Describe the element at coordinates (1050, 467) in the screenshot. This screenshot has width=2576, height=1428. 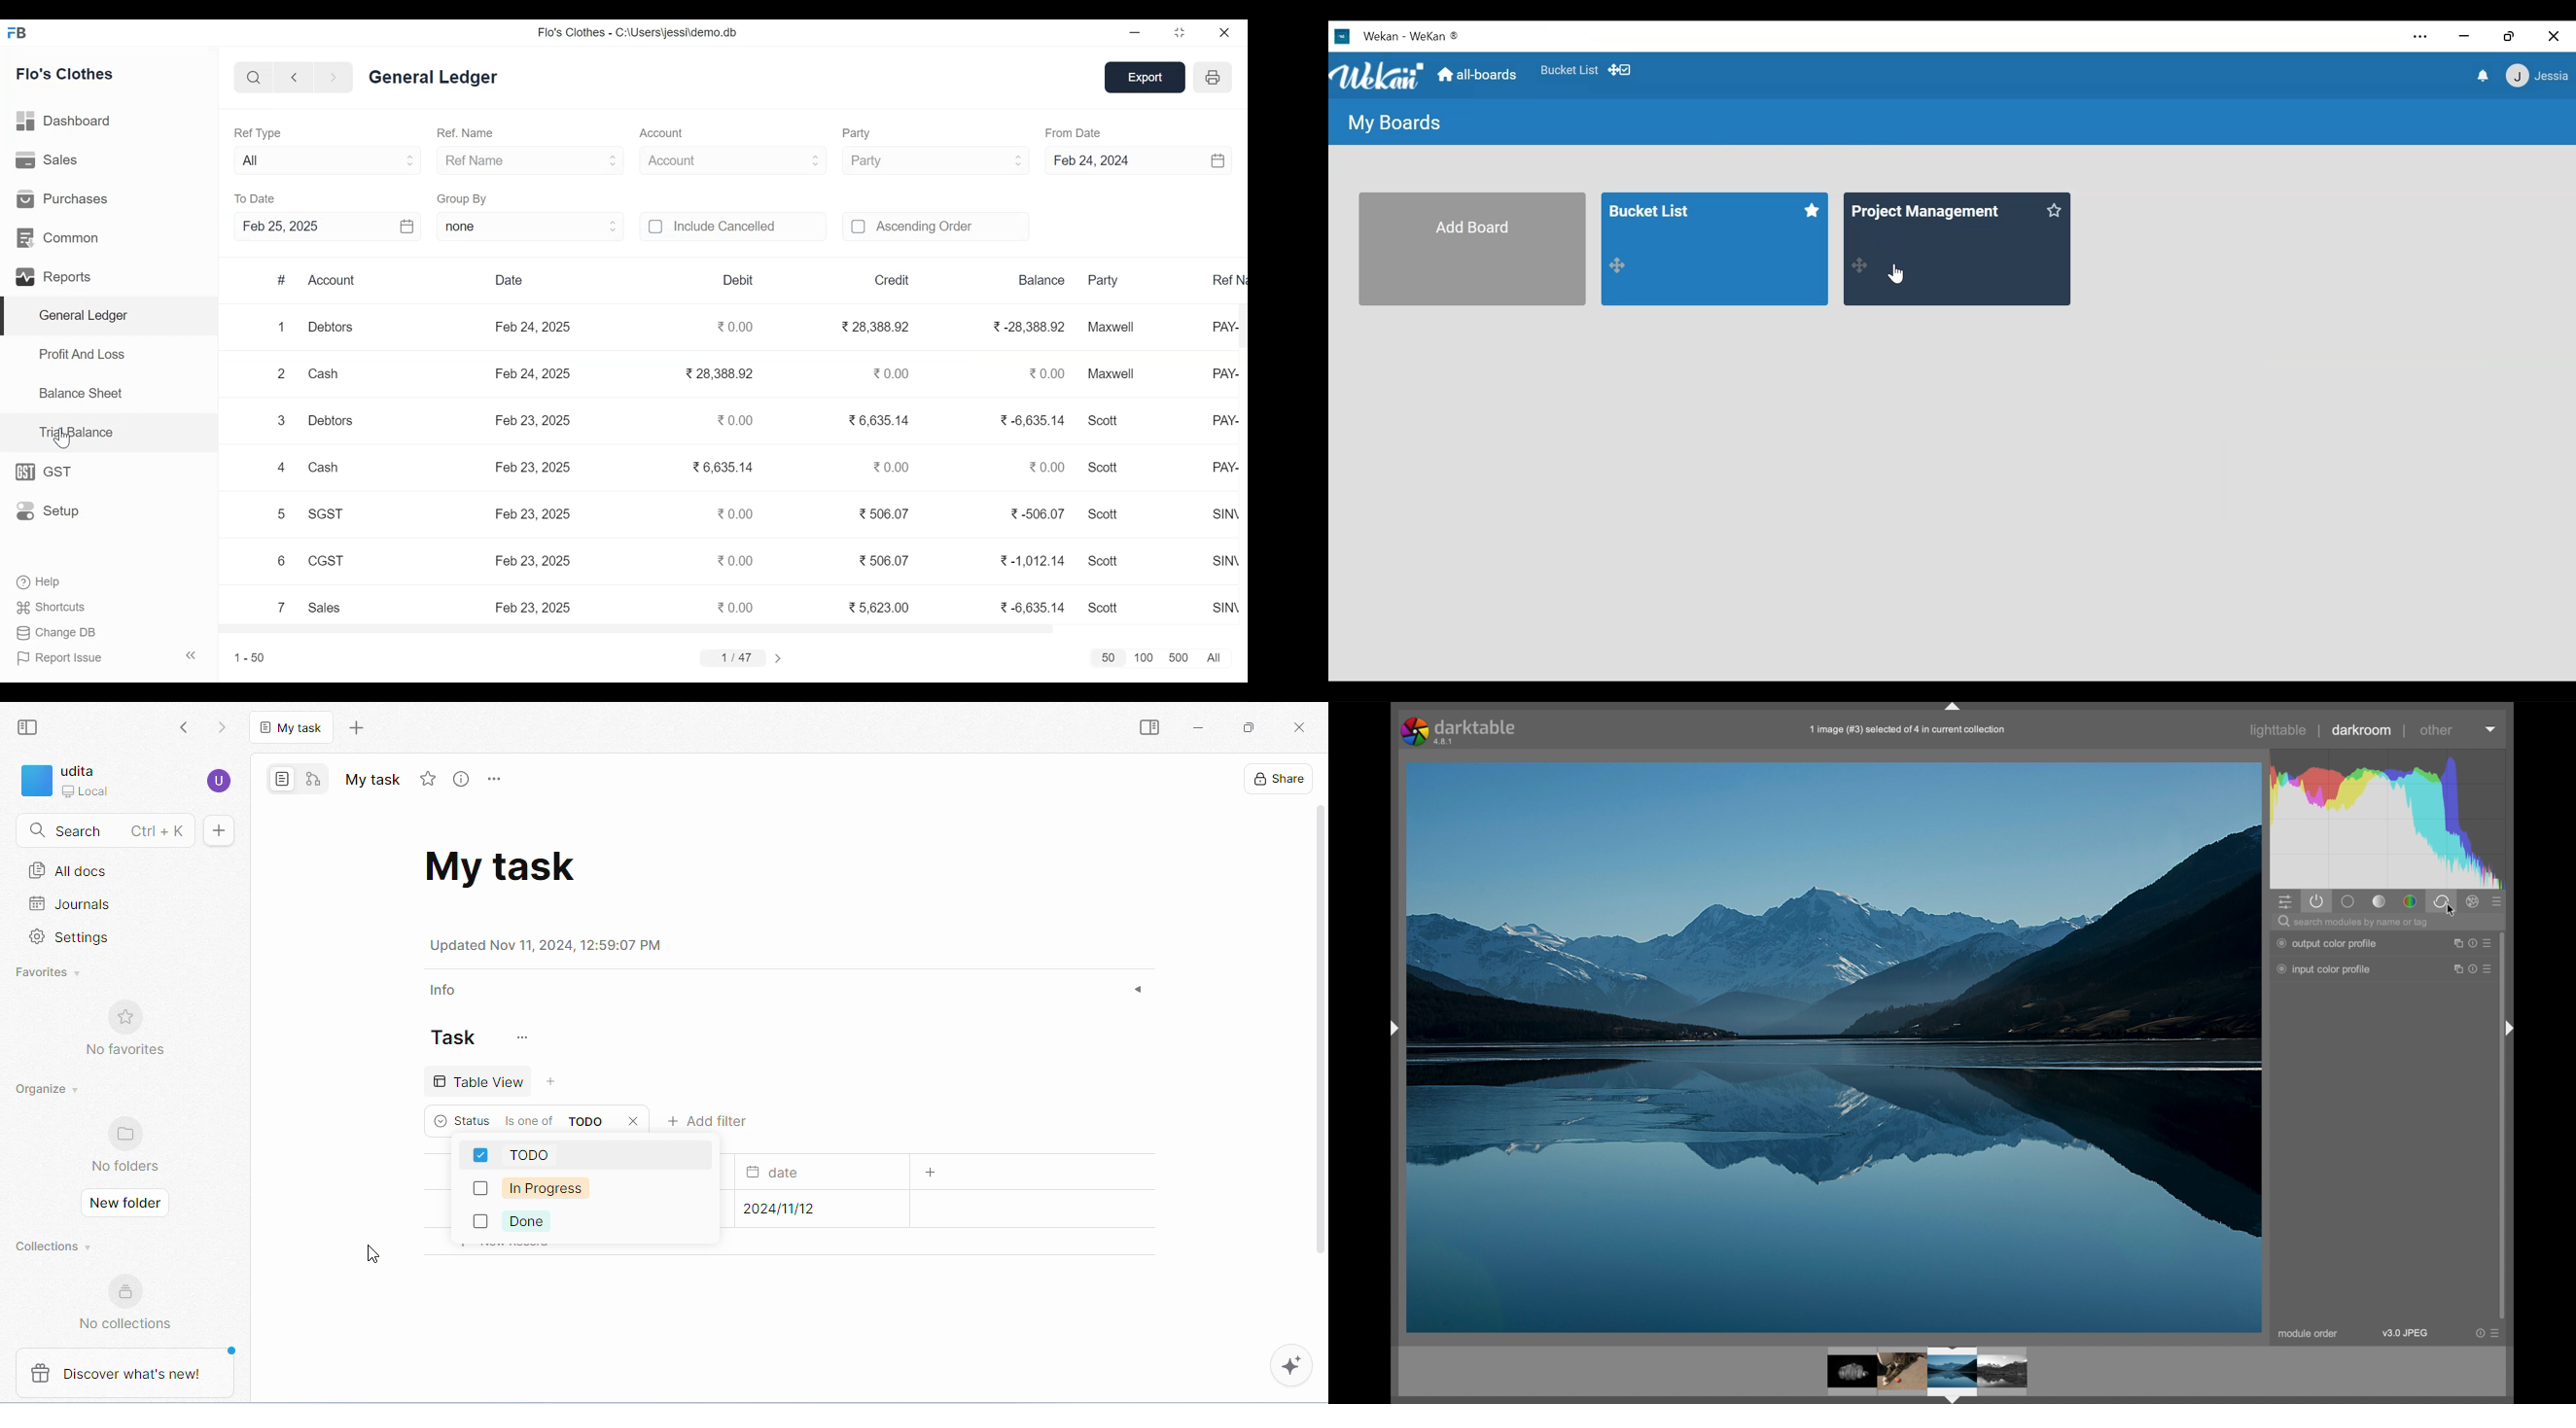
I see `0.00` at that location.